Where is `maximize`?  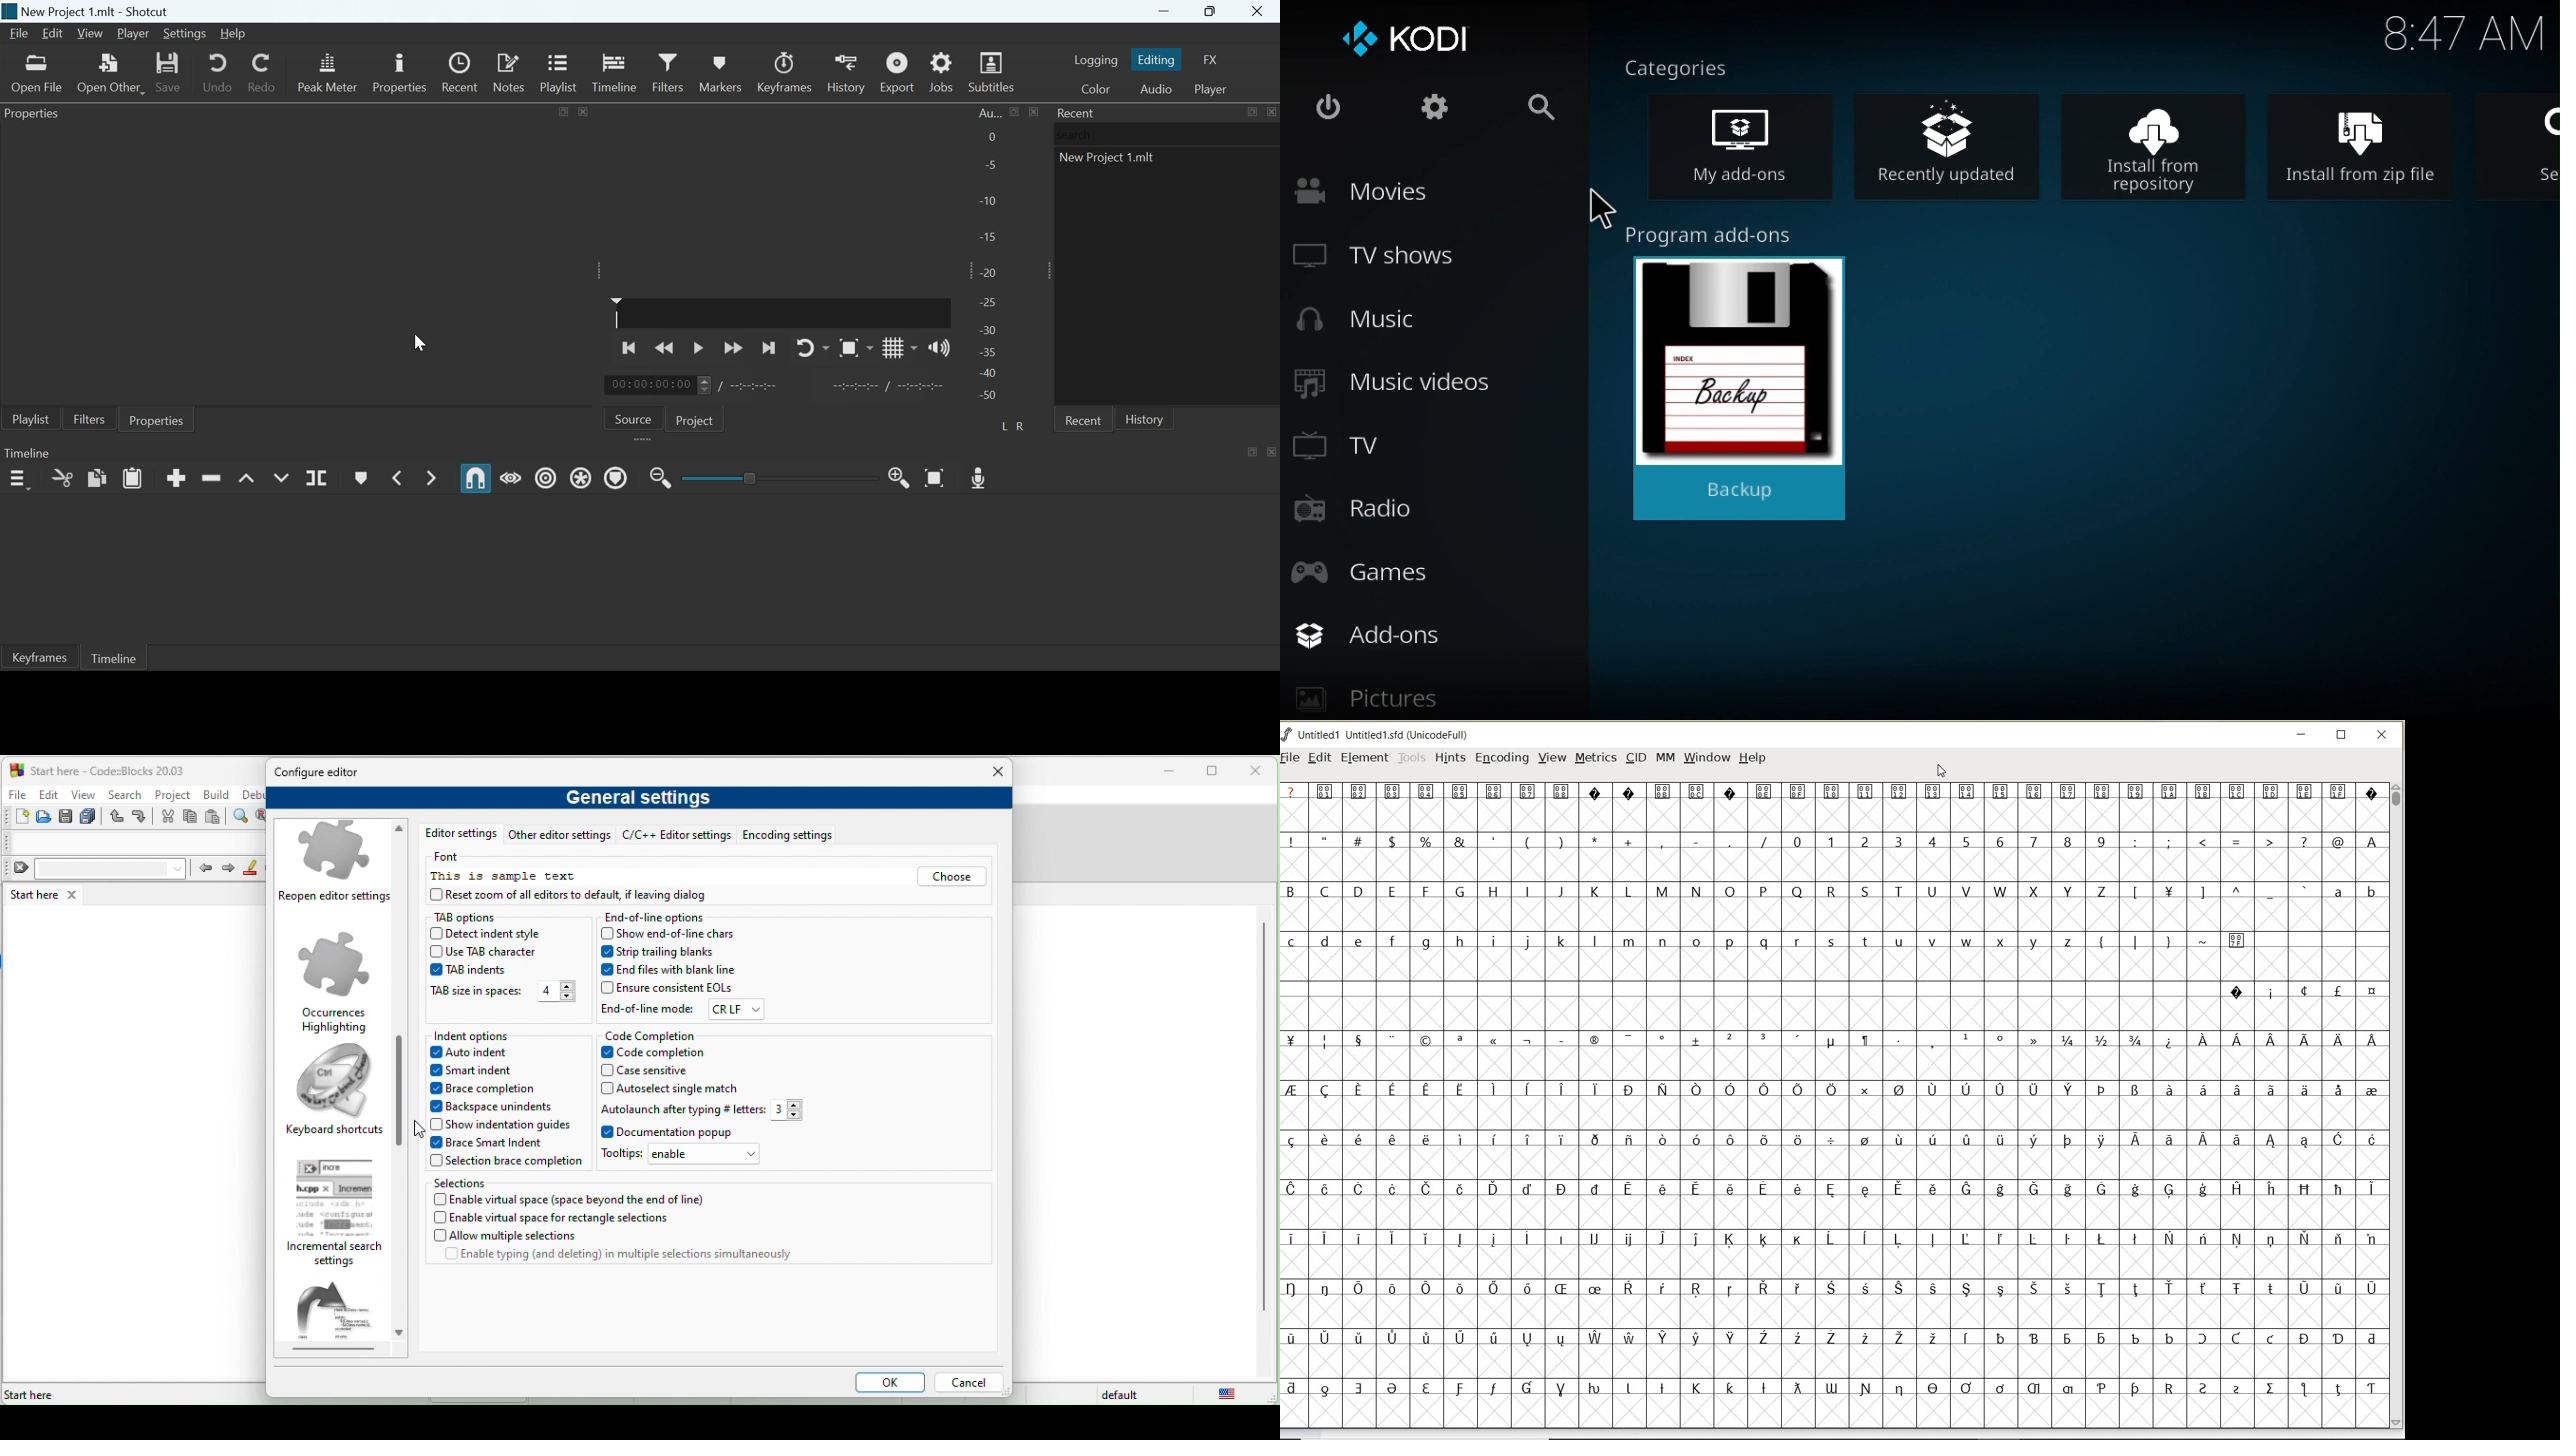 maximize is located at coordinates (1216, 773).